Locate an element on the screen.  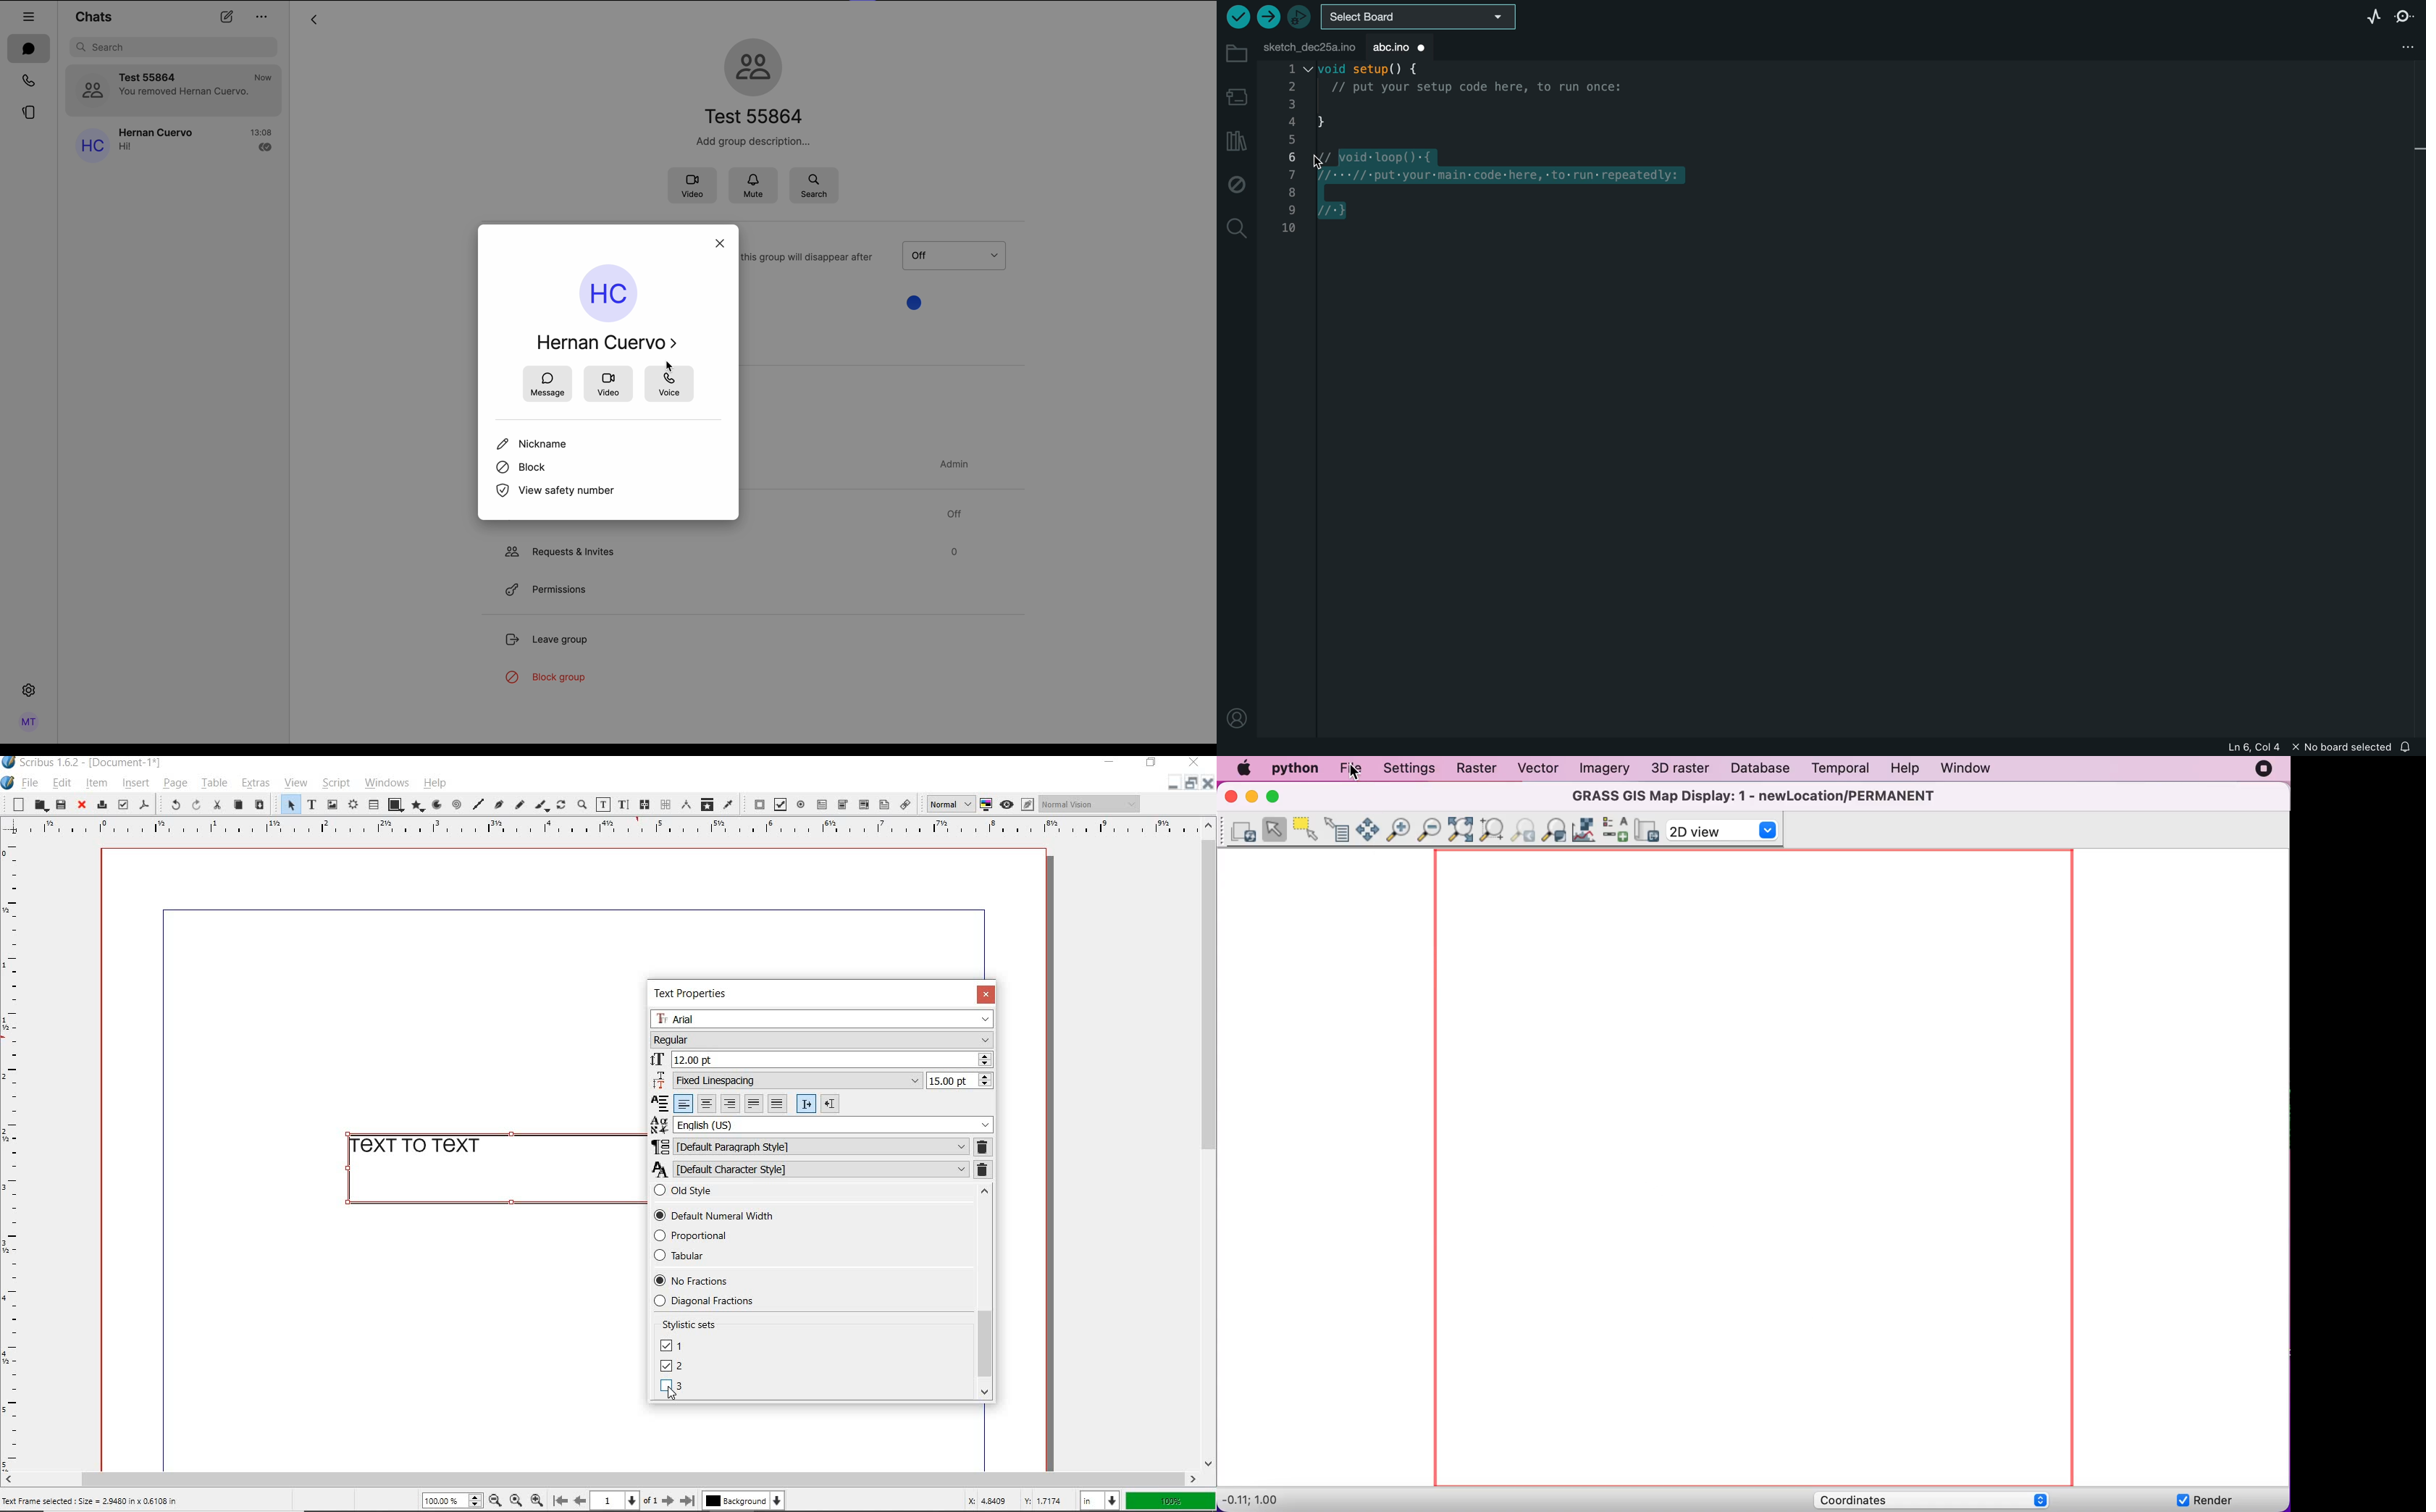
help is located at coordinates (438, 783).